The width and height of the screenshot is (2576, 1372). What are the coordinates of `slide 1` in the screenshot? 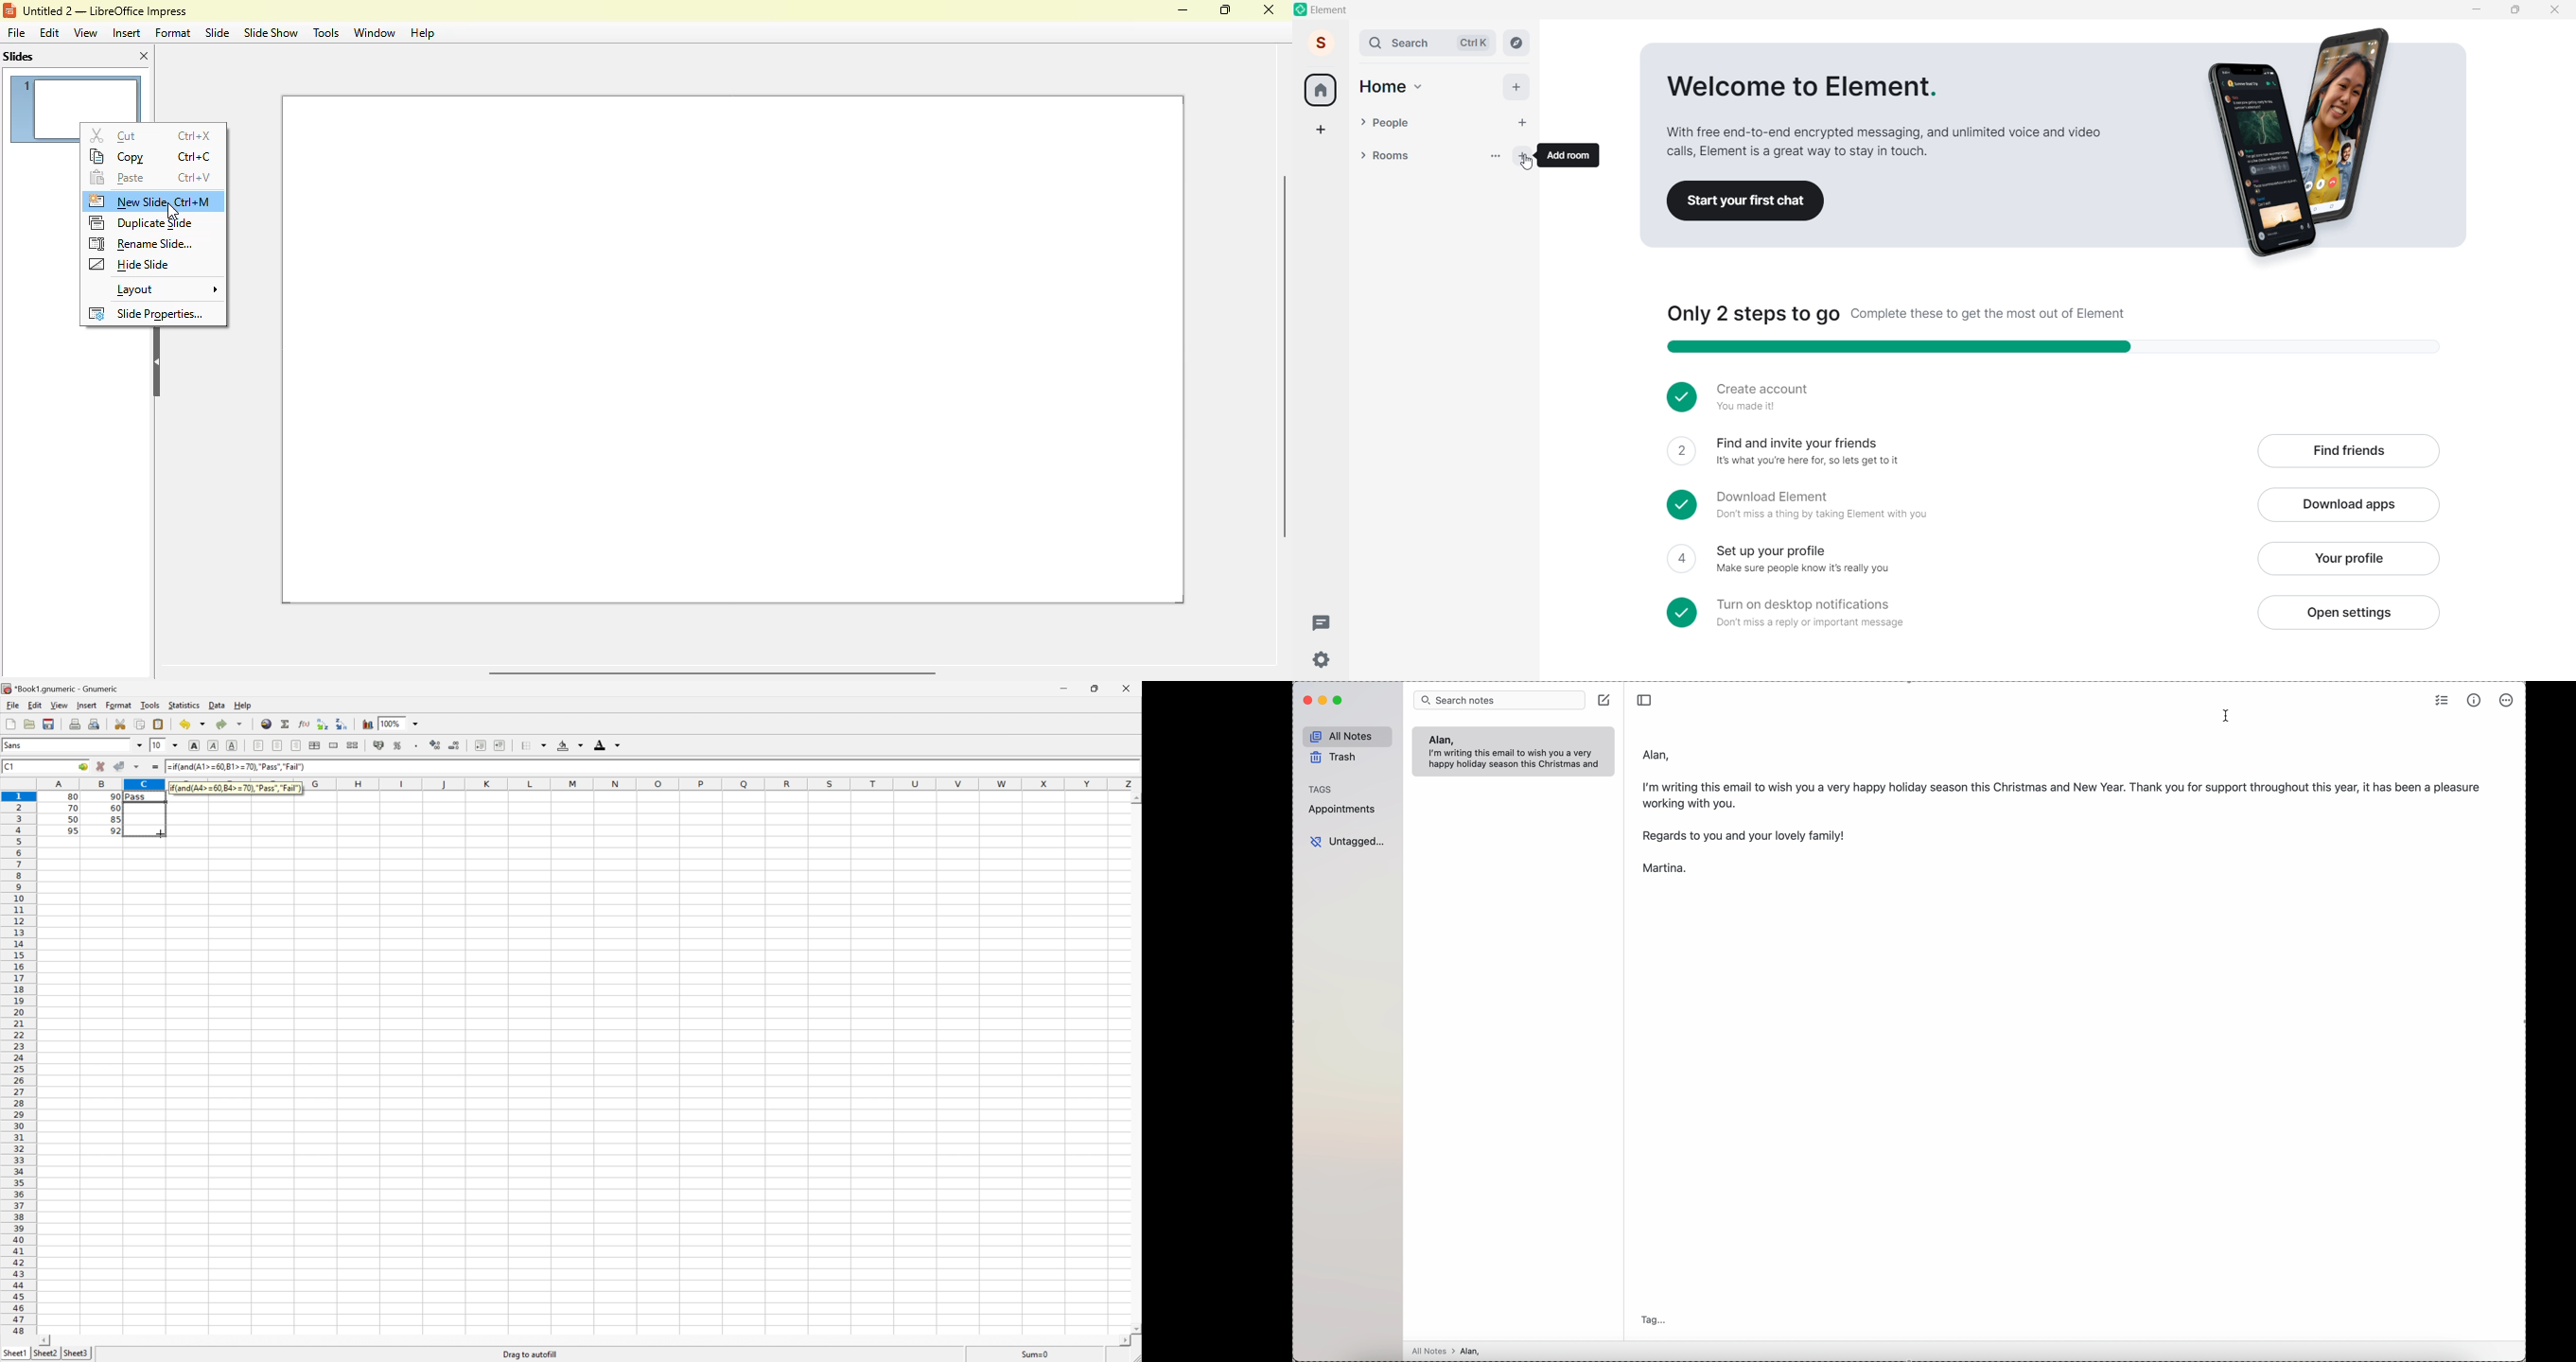 It's located at (75, 96).